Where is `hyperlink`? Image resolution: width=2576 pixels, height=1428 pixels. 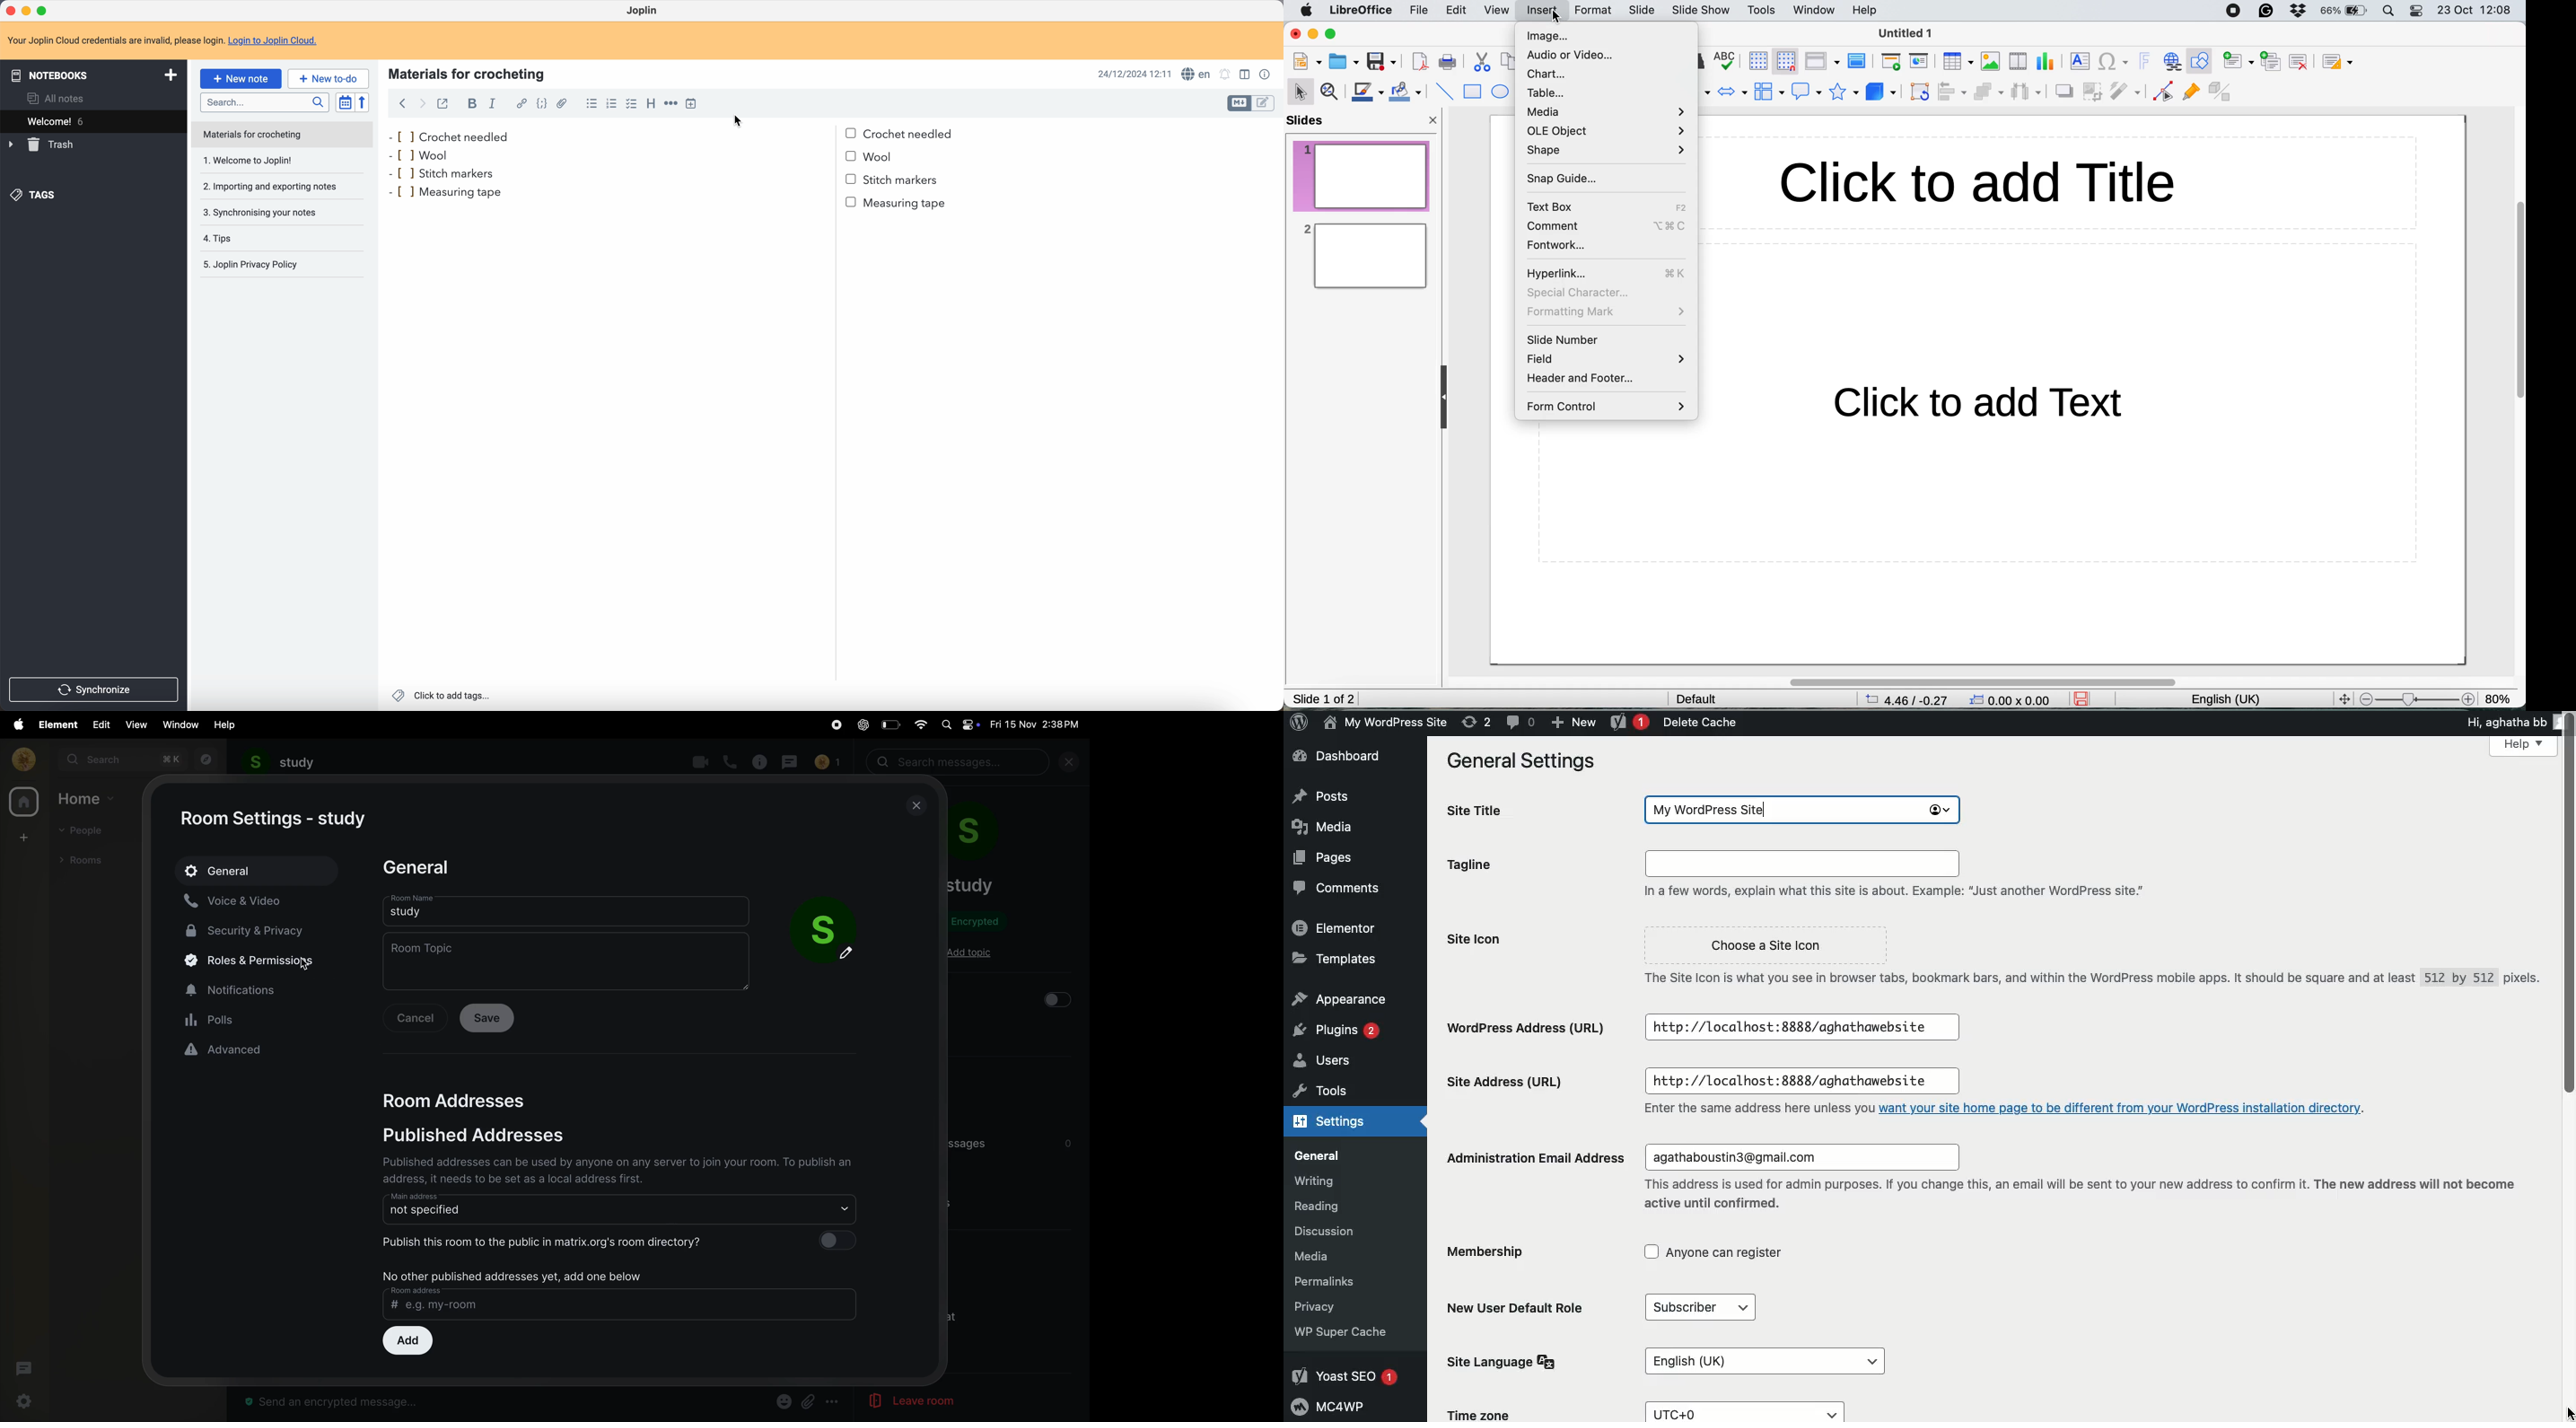
hyperlink is located at coordinates (519, 103).